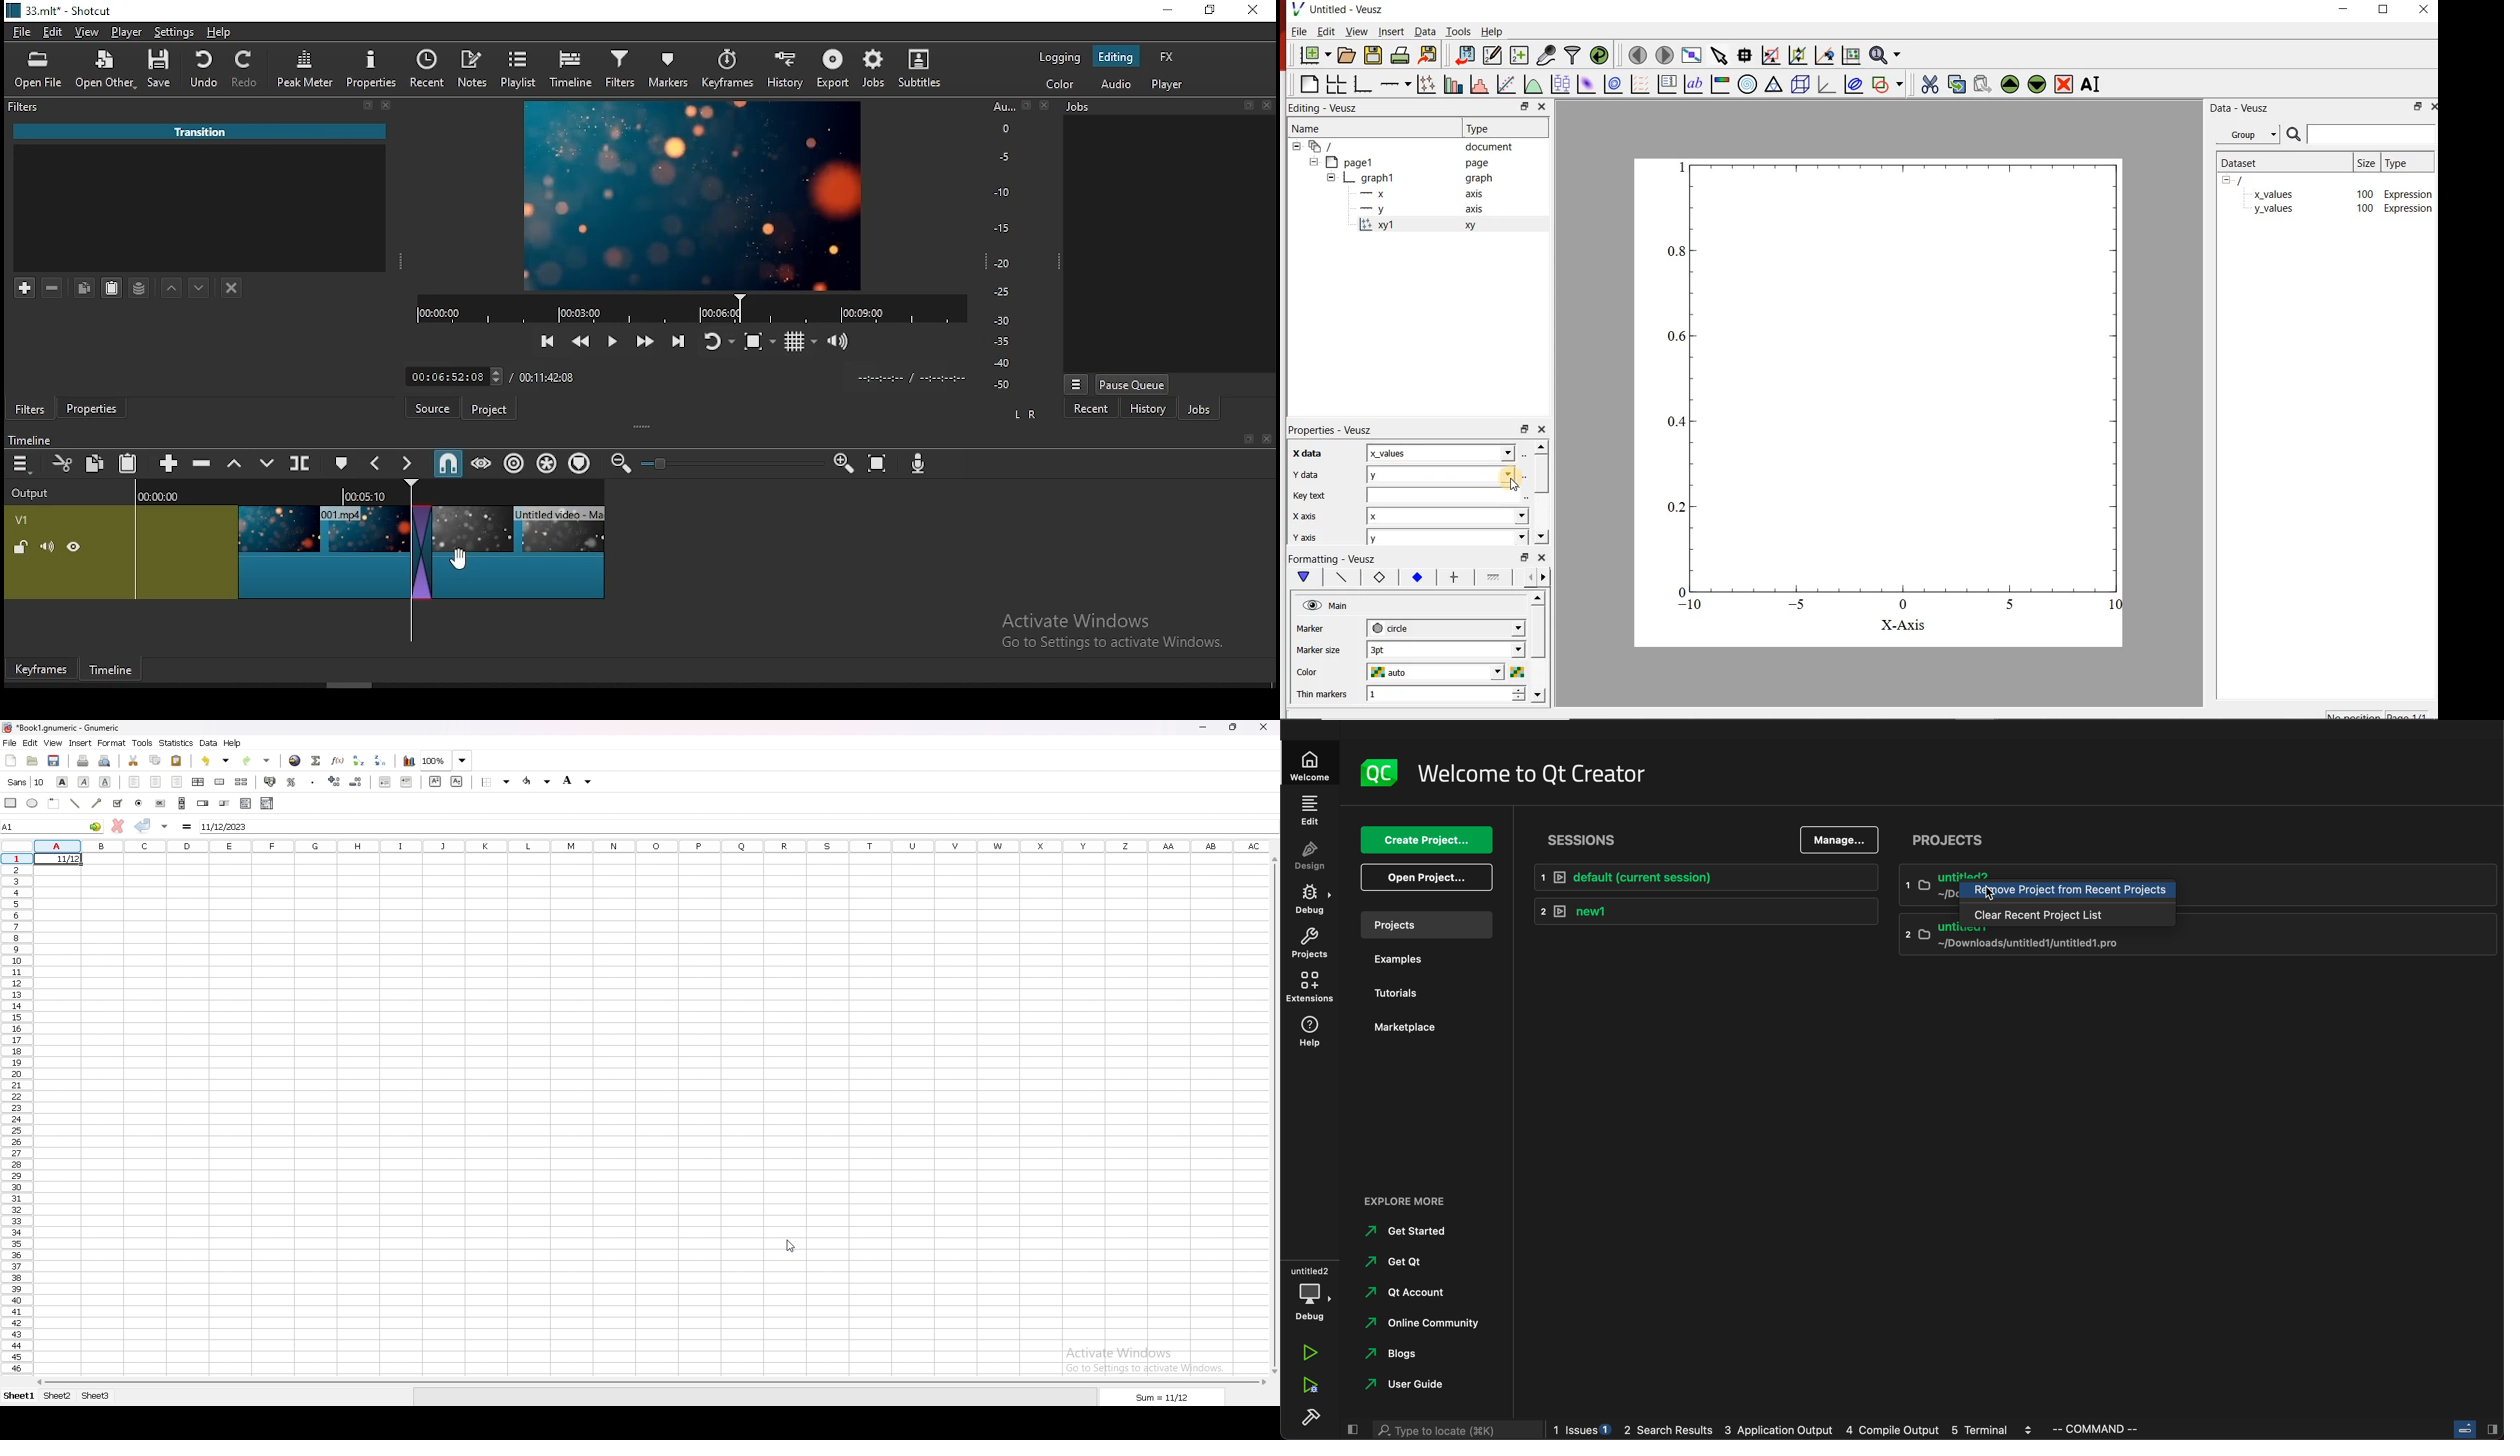  I want to click on play quickly forward, so click(641, 338).